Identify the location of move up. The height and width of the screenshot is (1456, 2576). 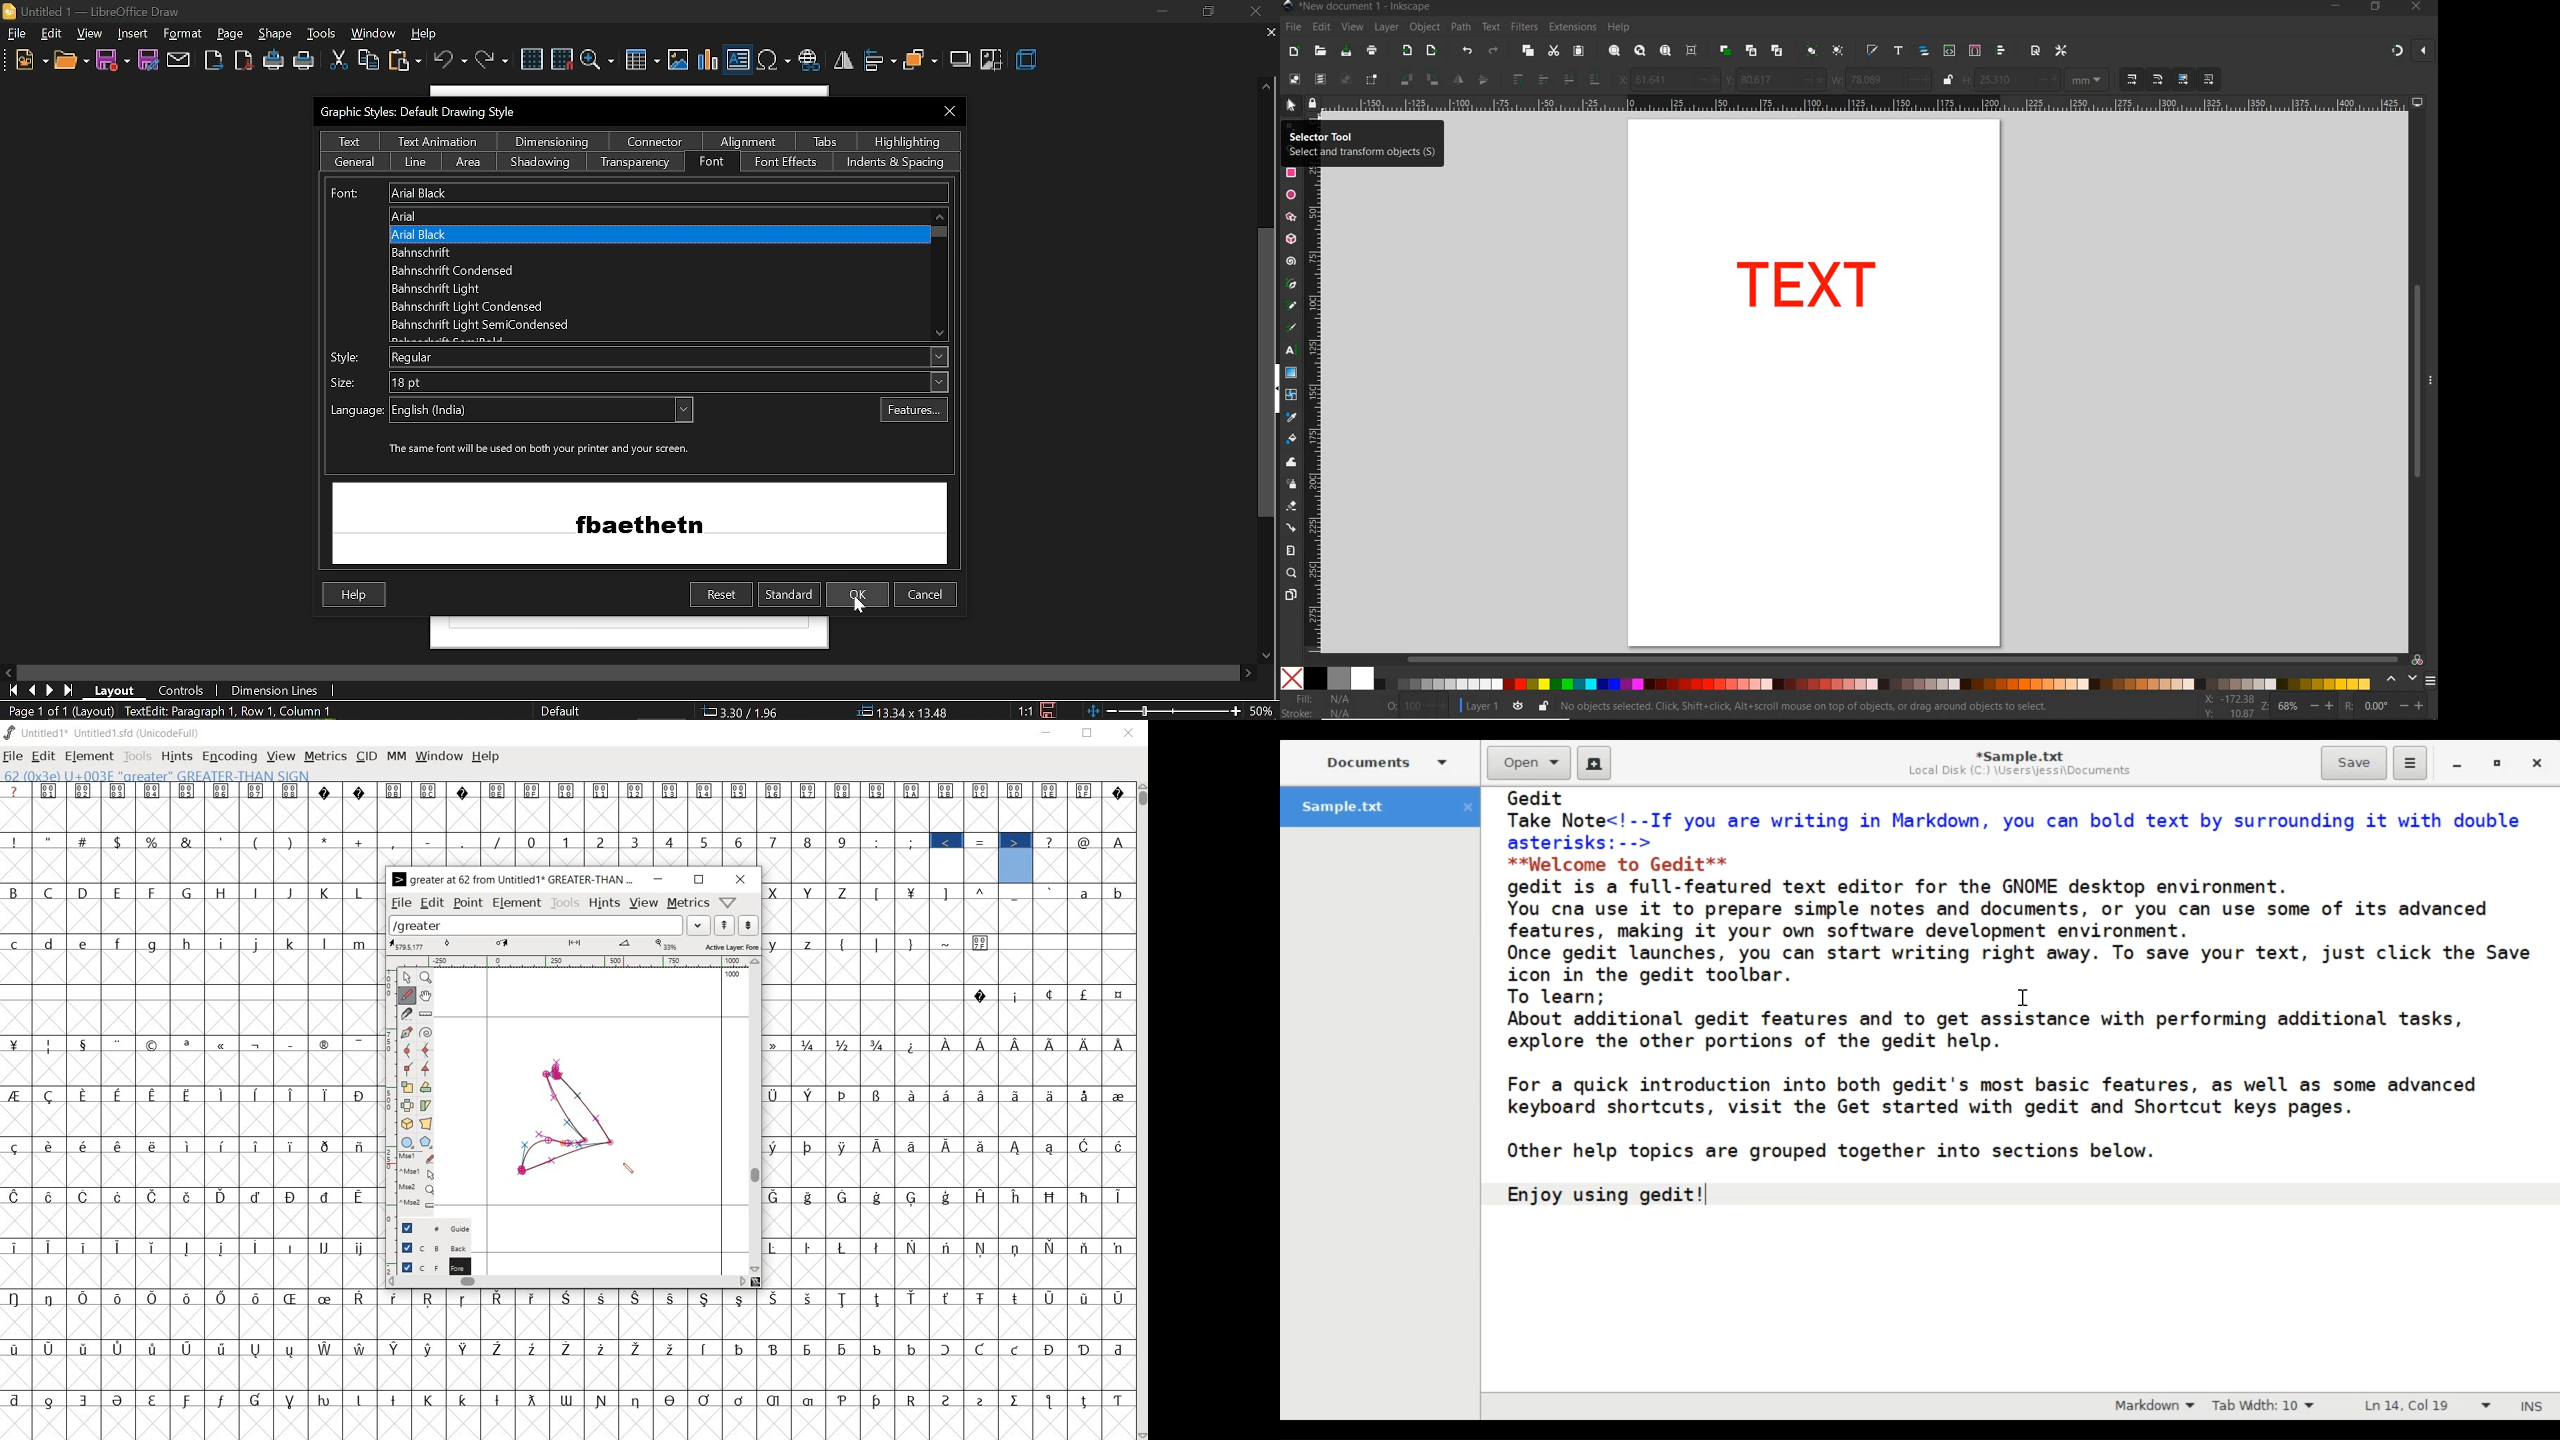
(1267, 88).